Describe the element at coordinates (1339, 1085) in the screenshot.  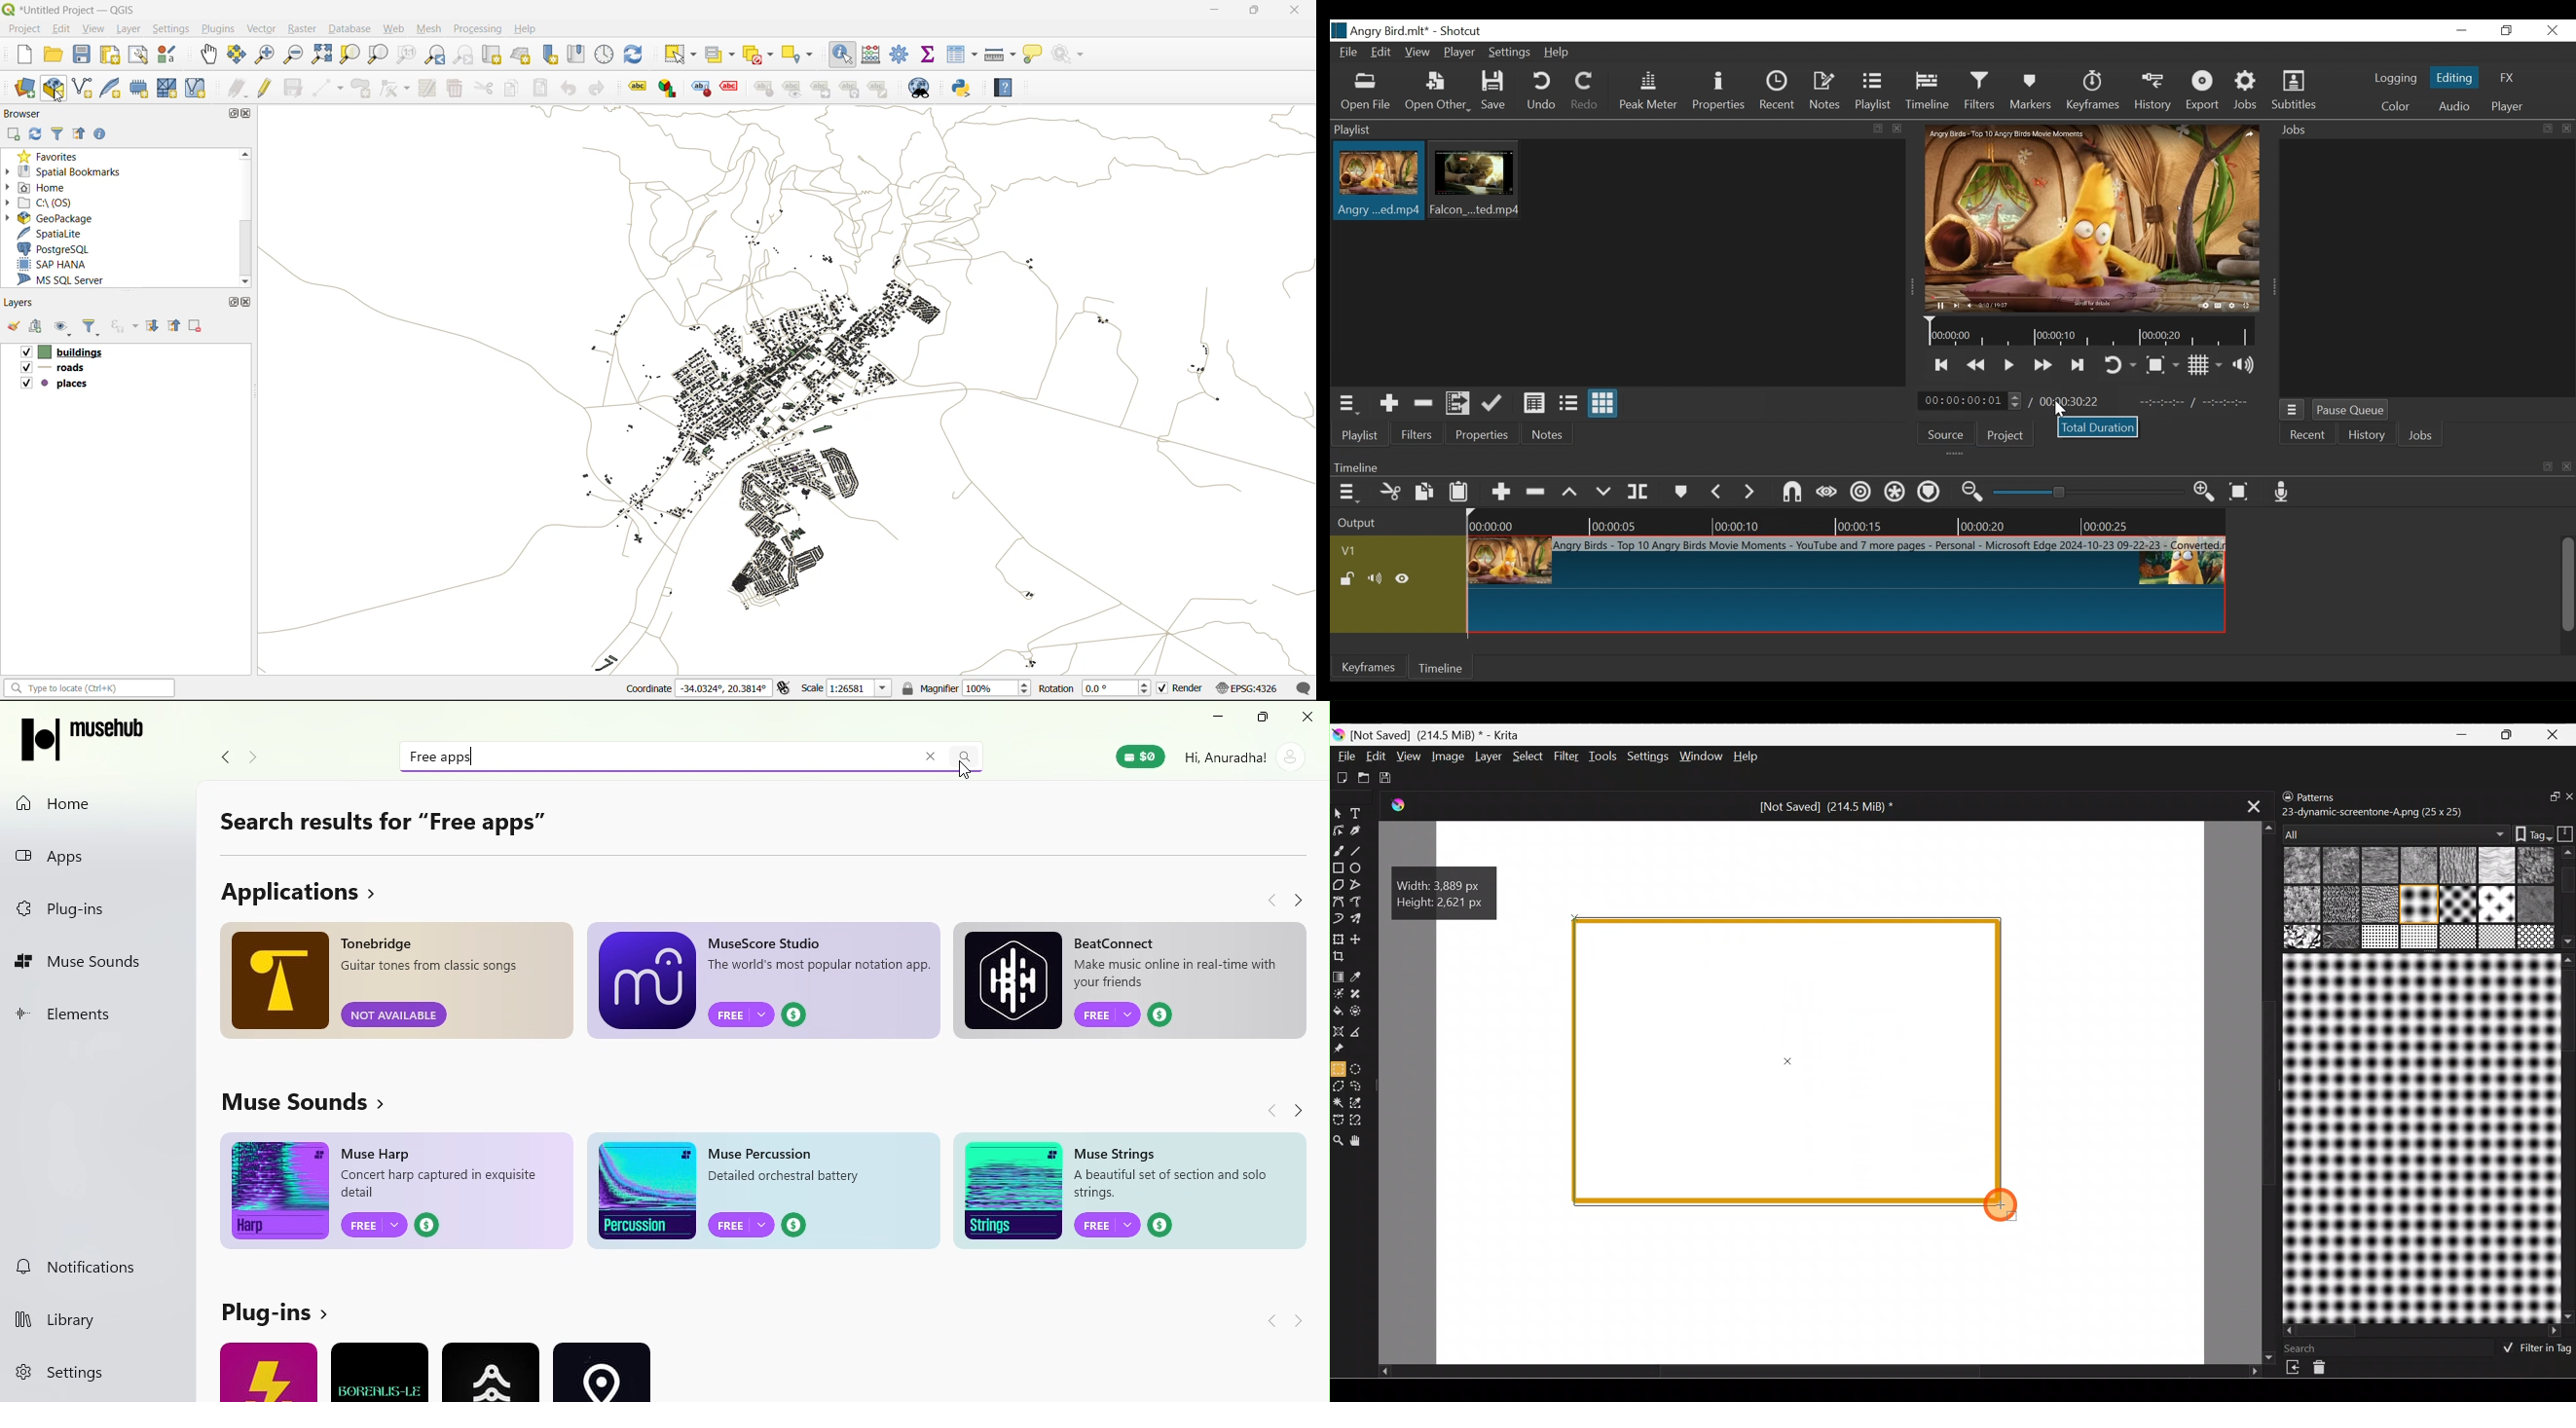
I see `Polygonal selection tool` at that location.